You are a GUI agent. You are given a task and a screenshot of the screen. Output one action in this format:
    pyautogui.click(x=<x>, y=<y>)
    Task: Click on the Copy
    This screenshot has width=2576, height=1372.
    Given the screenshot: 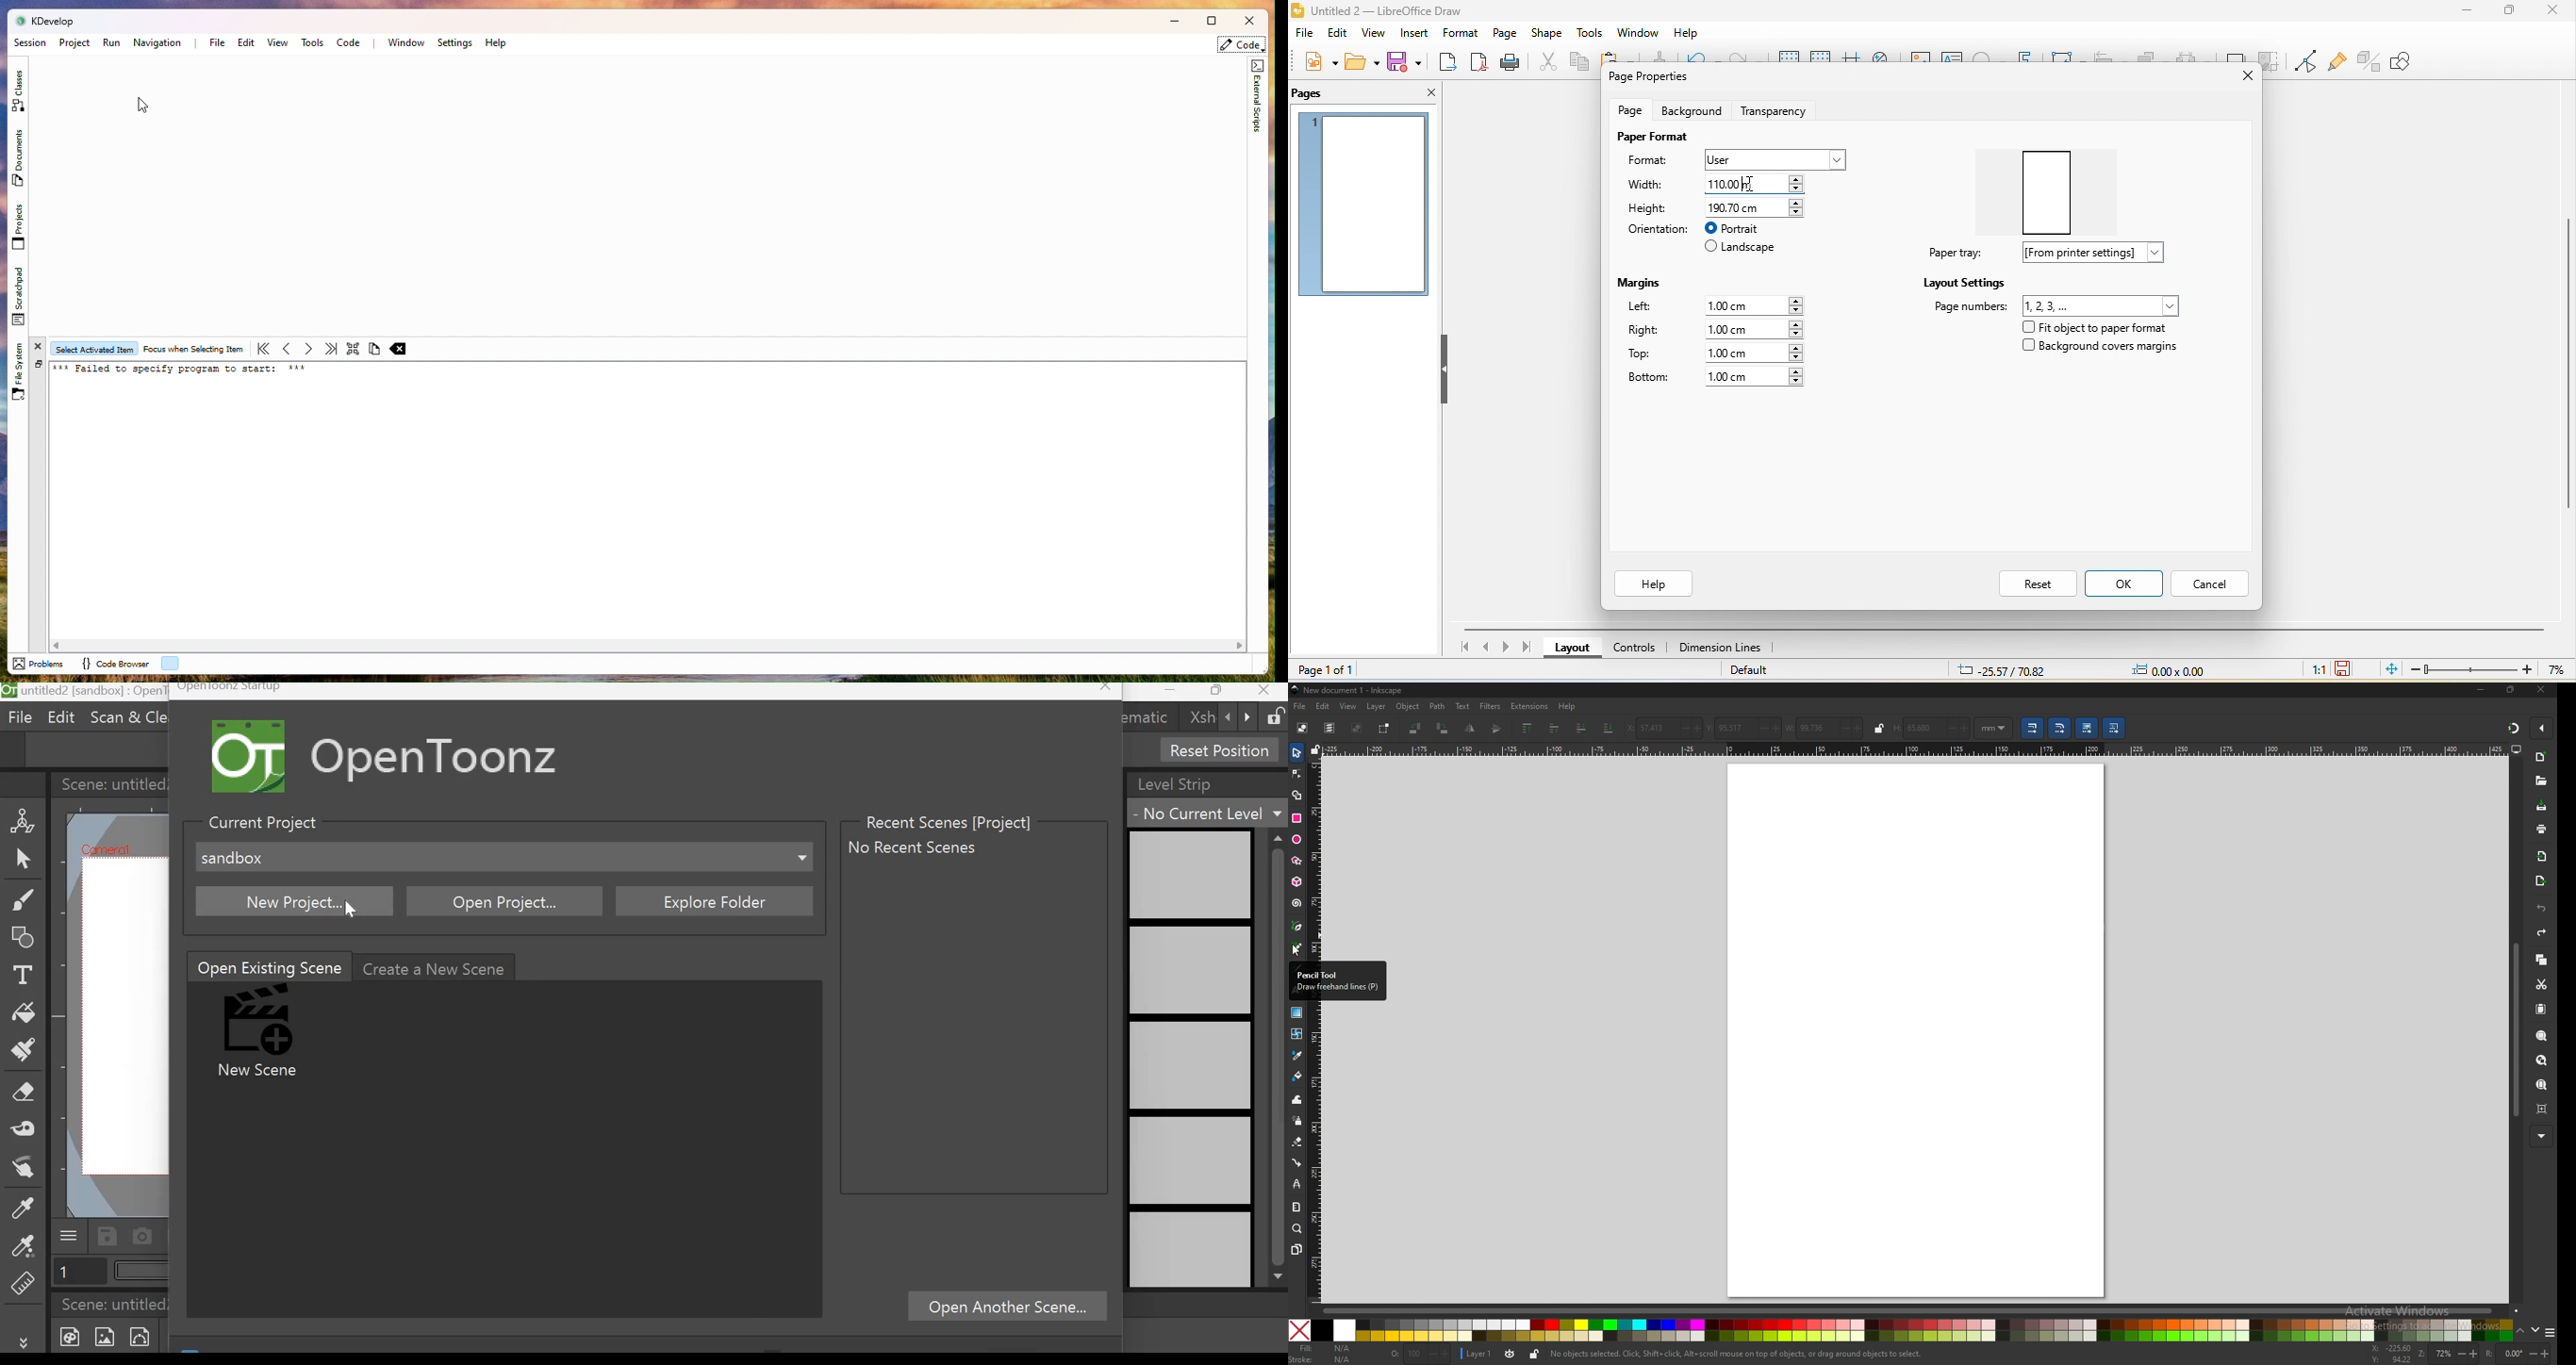 What is the action you would take?
    pyautogui.click(x=374, y=350)
    